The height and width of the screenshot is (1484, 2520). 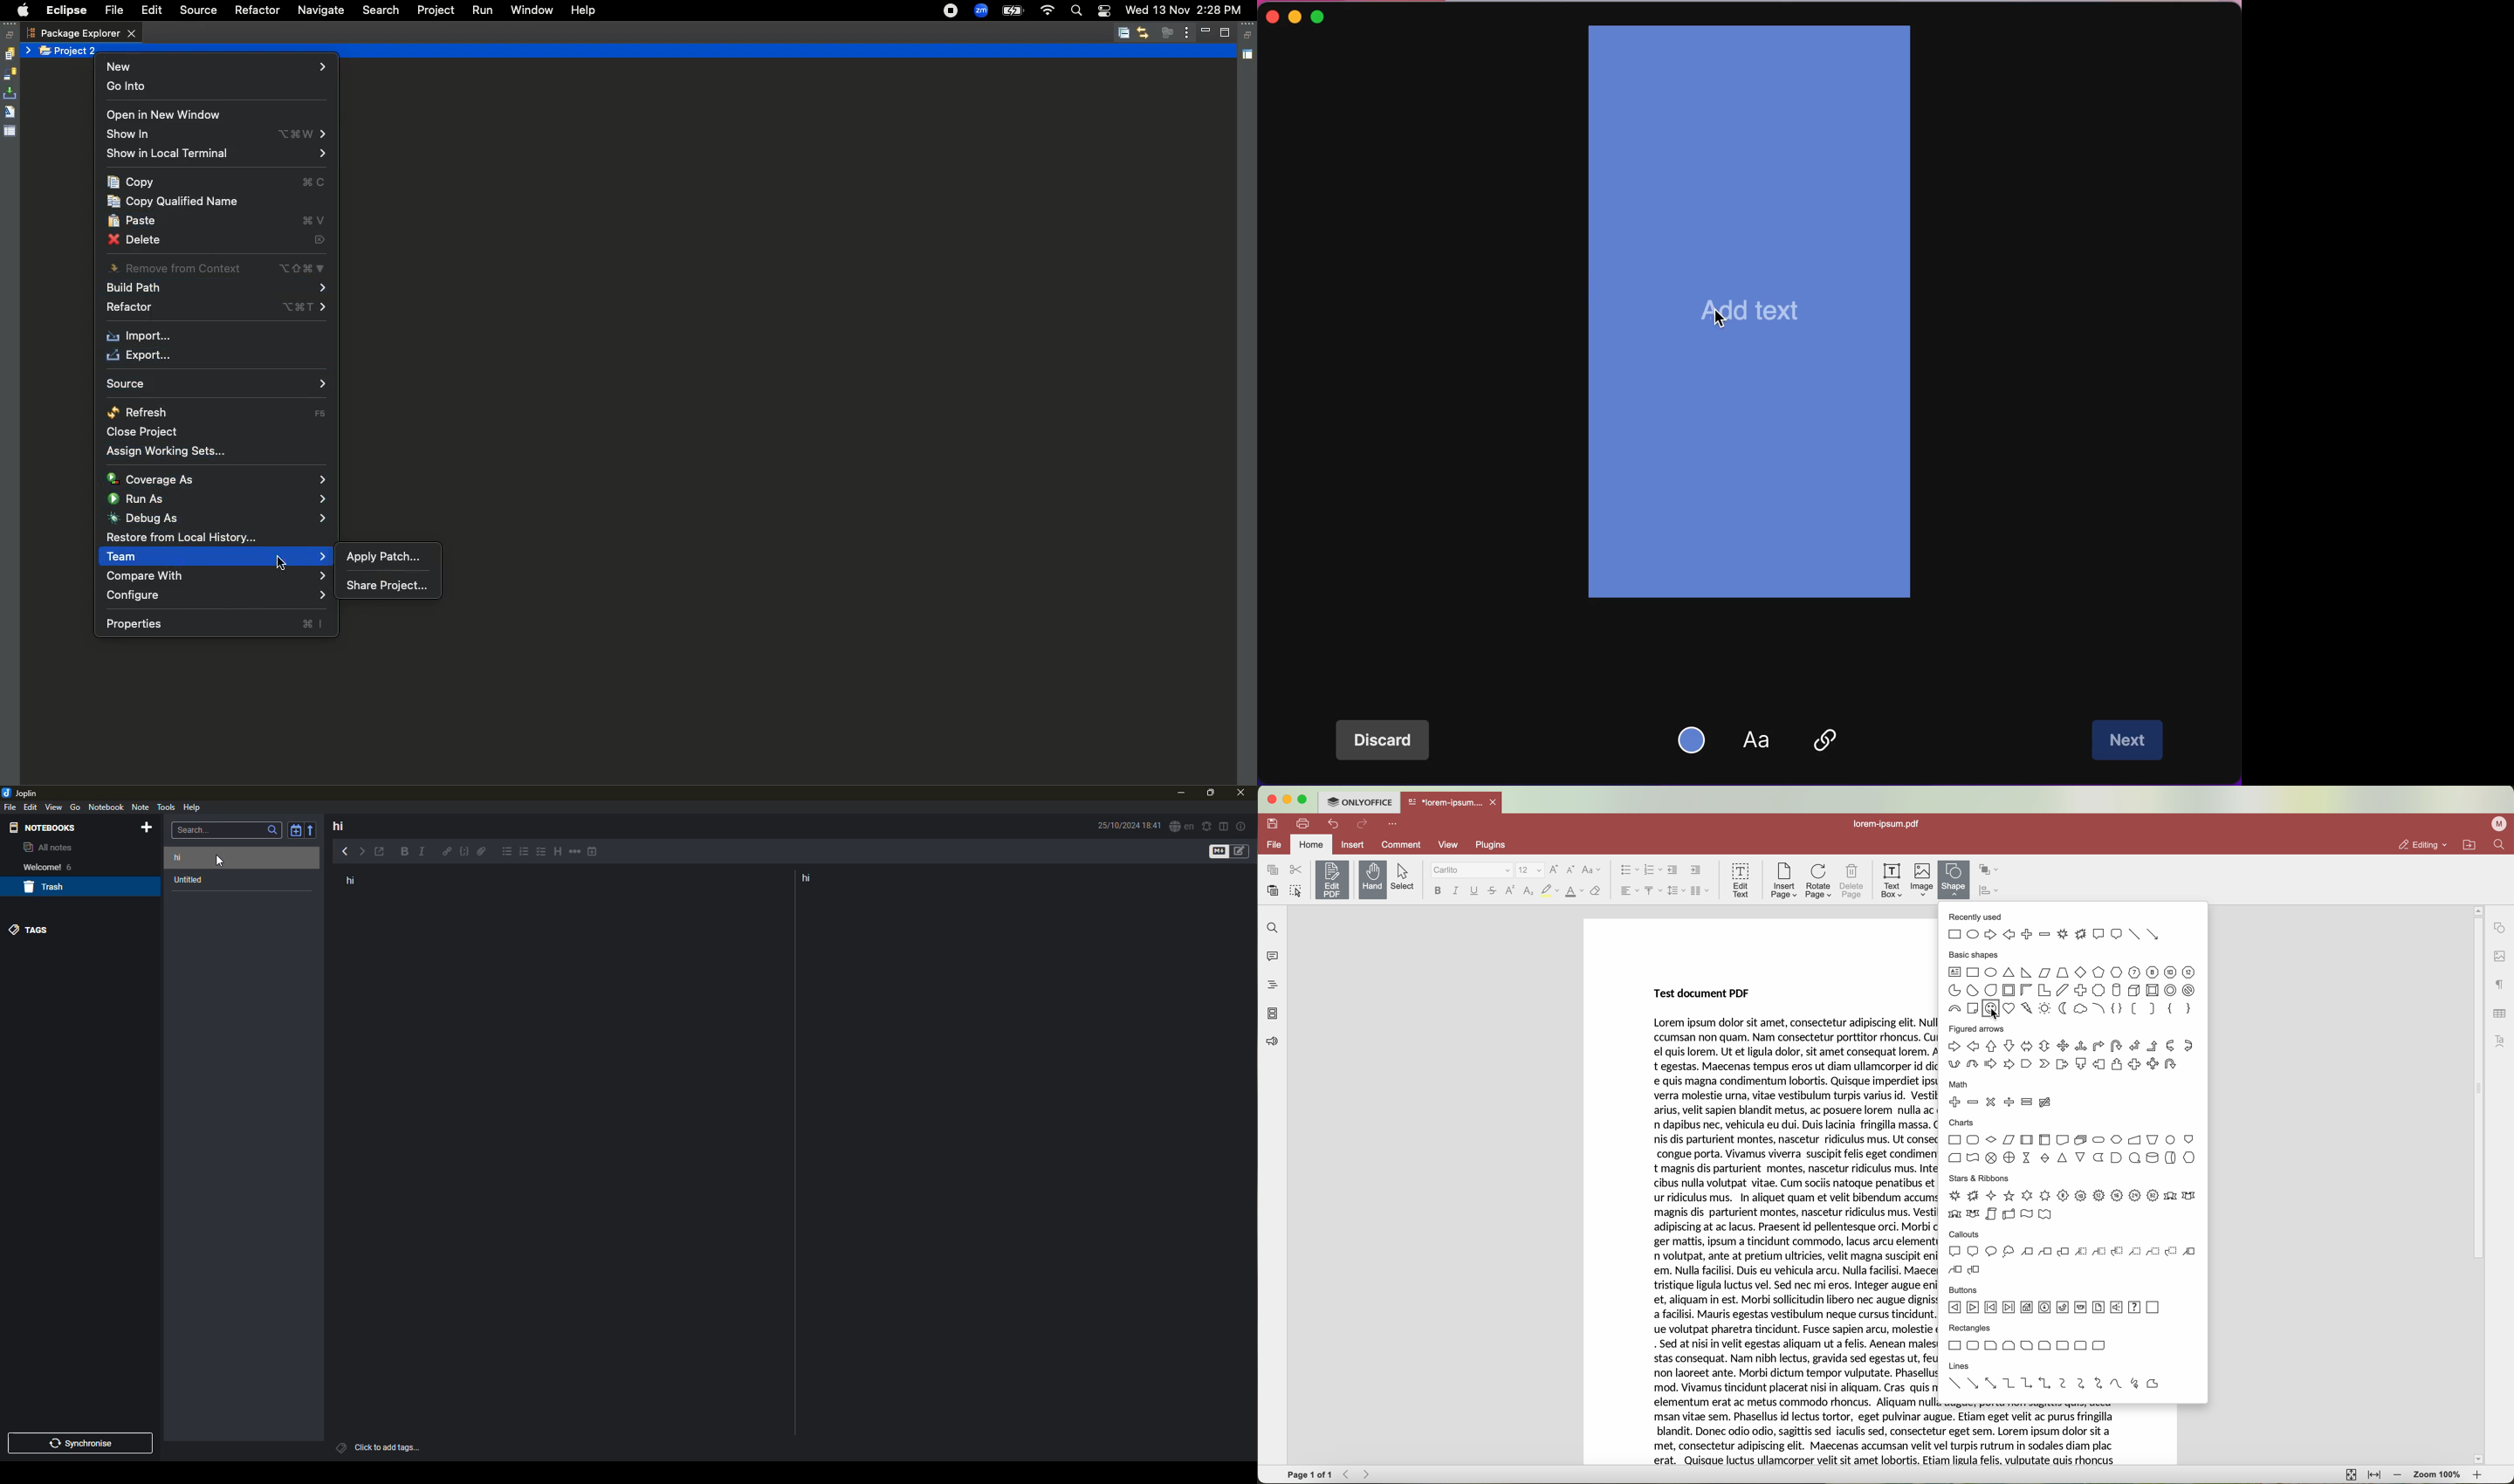 What do you see at coordinates (219, 479) in the screenshot?
I see `Coverage as` at bounding box center [219, 479].